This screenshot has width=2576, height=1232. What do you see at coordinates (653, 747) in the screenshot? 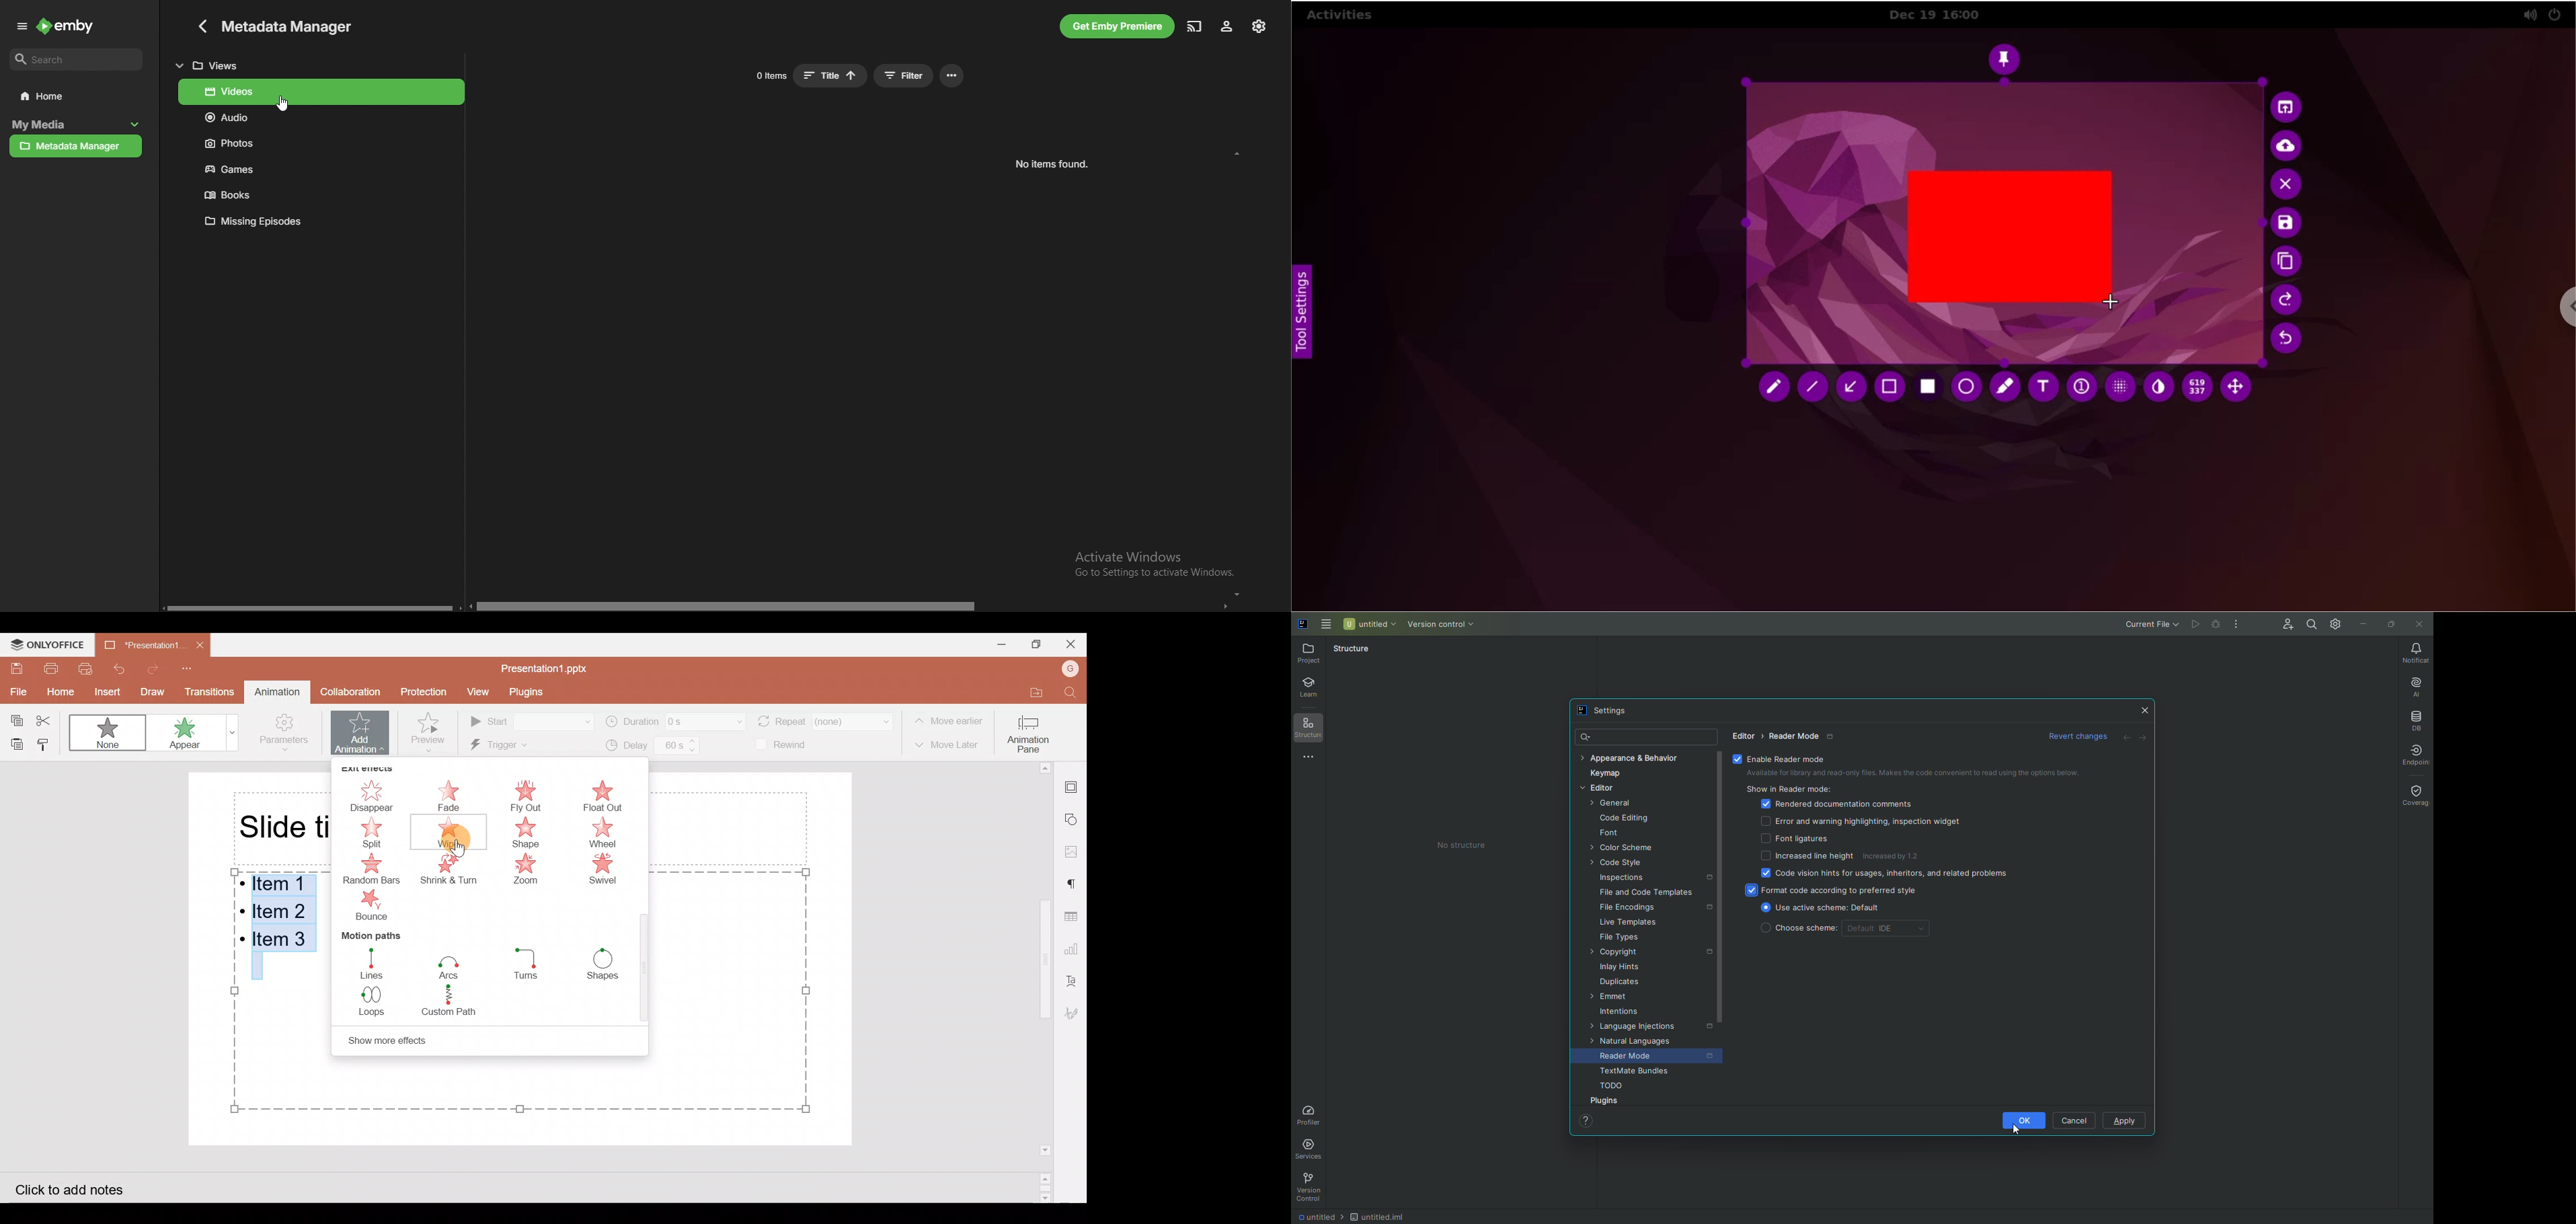
I see `Delay` at bounding box center [653, 747].